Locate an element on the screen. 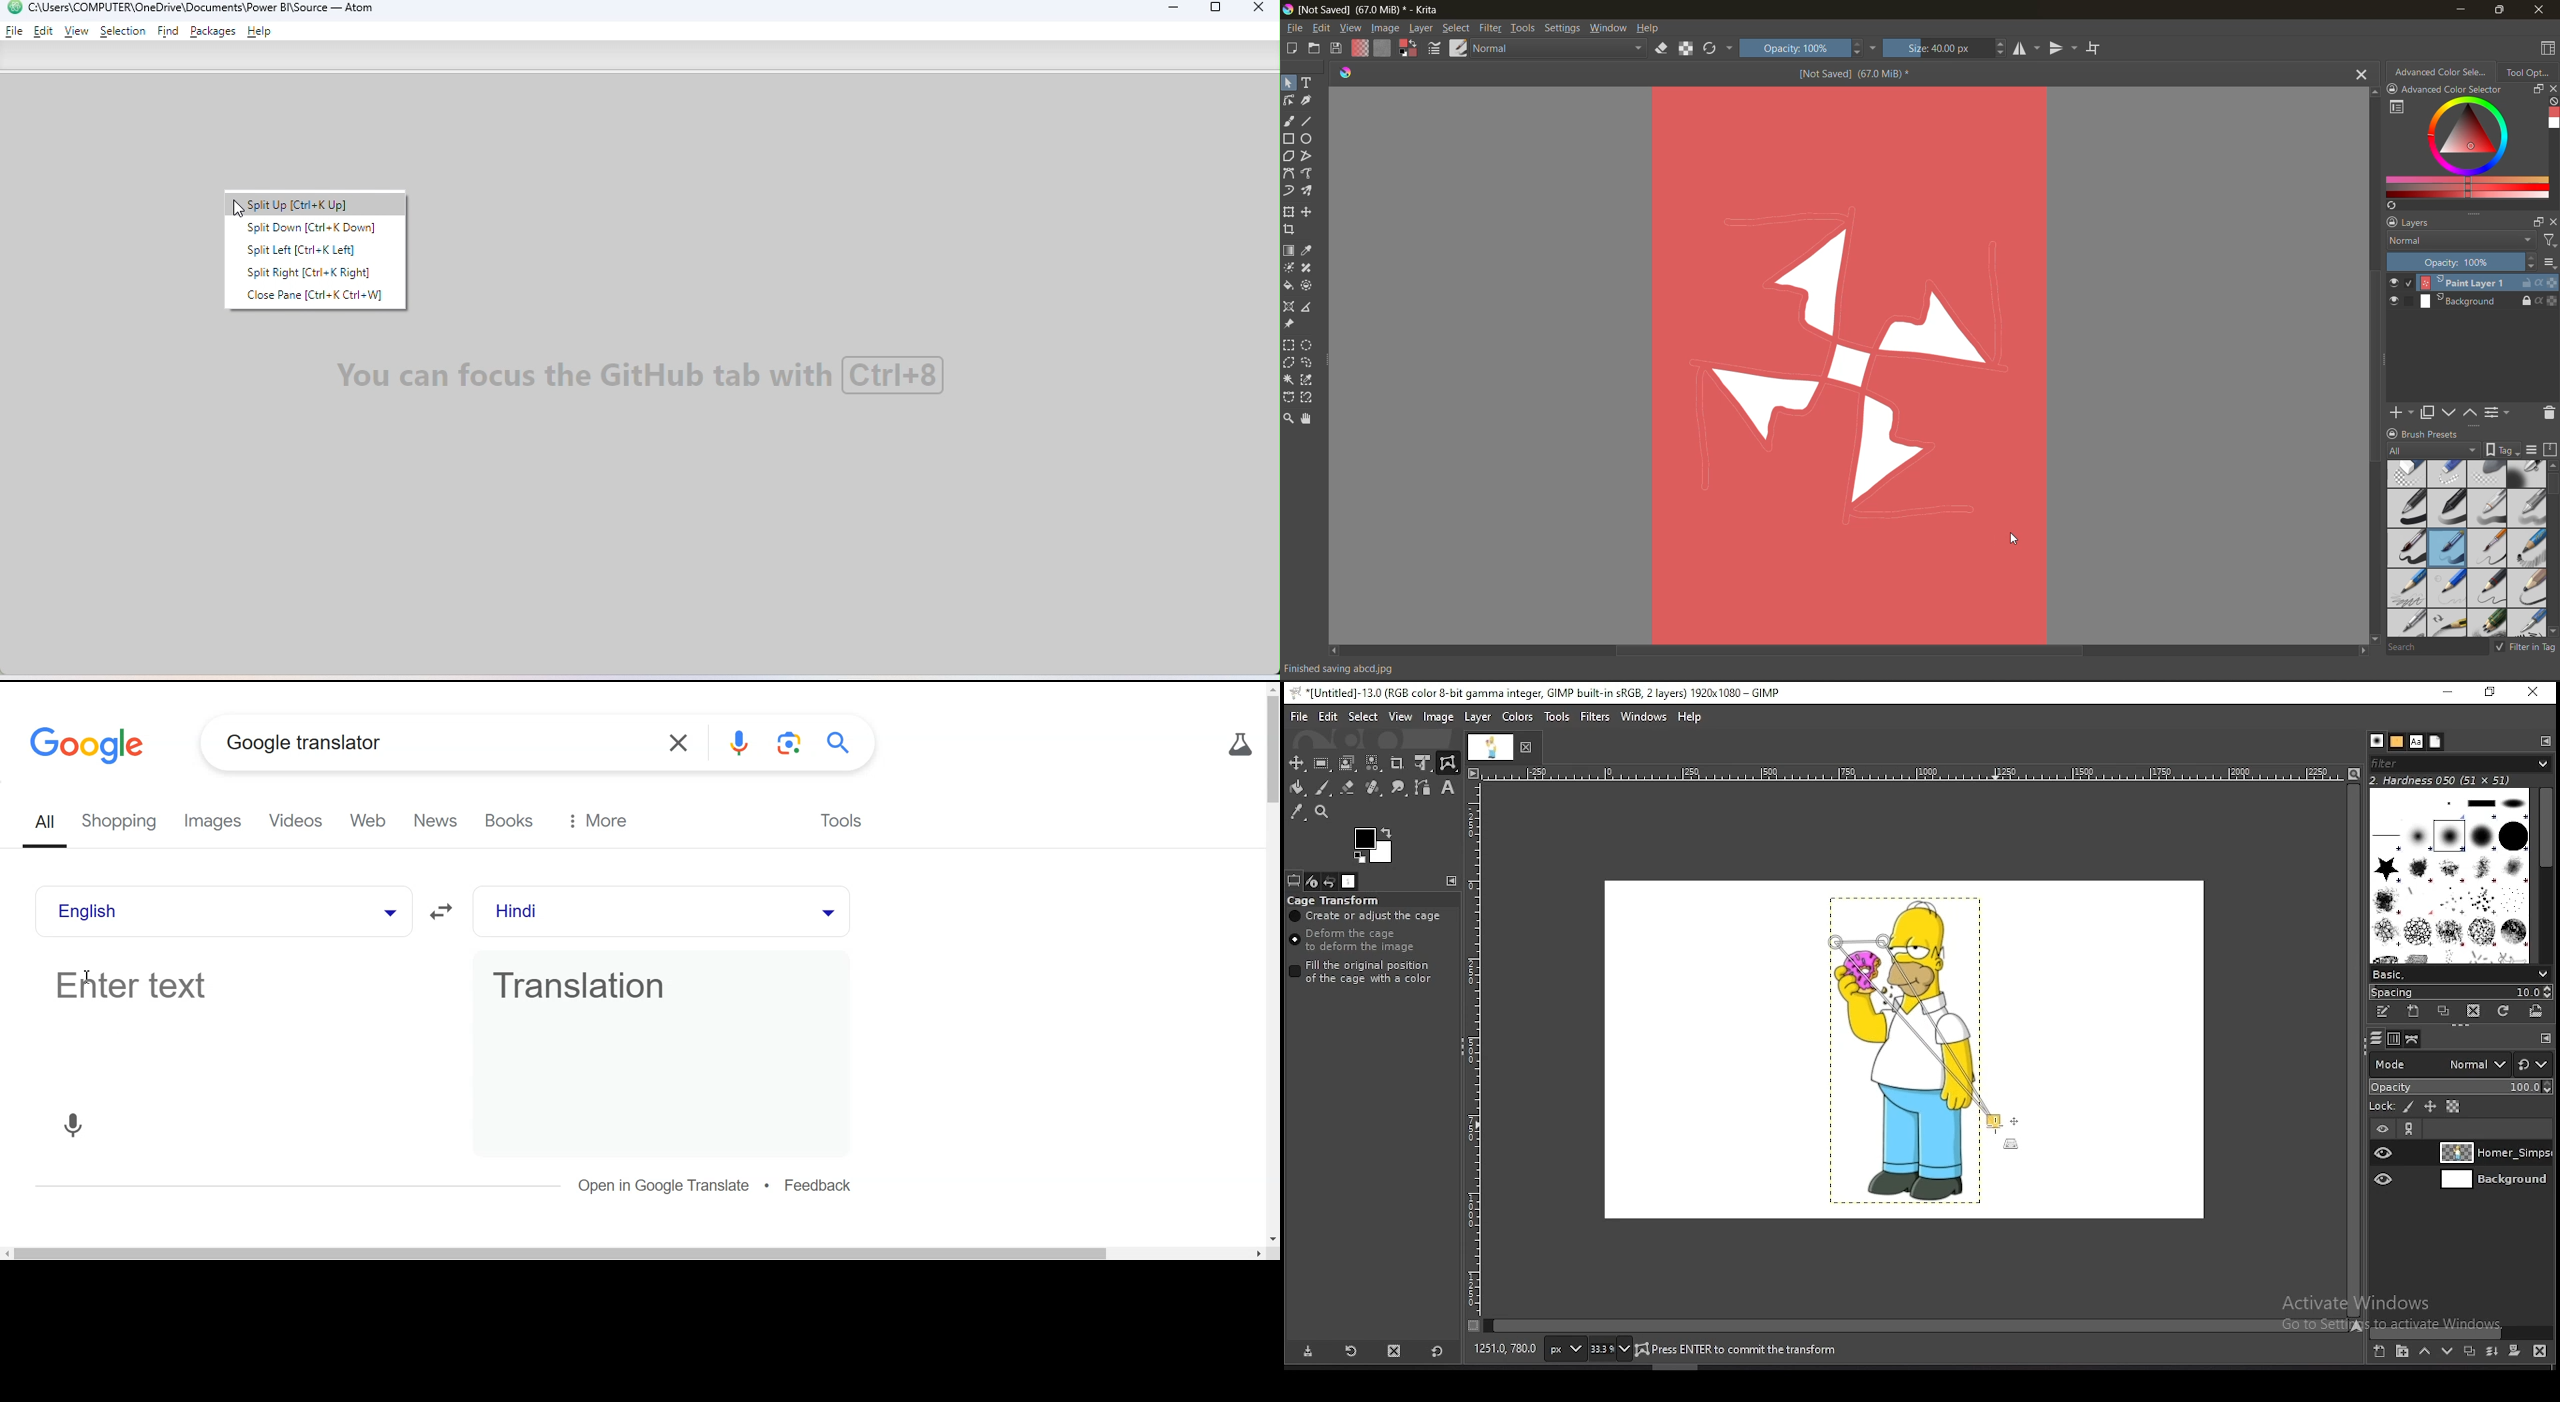  tools is located at coordinates (1289, 305).